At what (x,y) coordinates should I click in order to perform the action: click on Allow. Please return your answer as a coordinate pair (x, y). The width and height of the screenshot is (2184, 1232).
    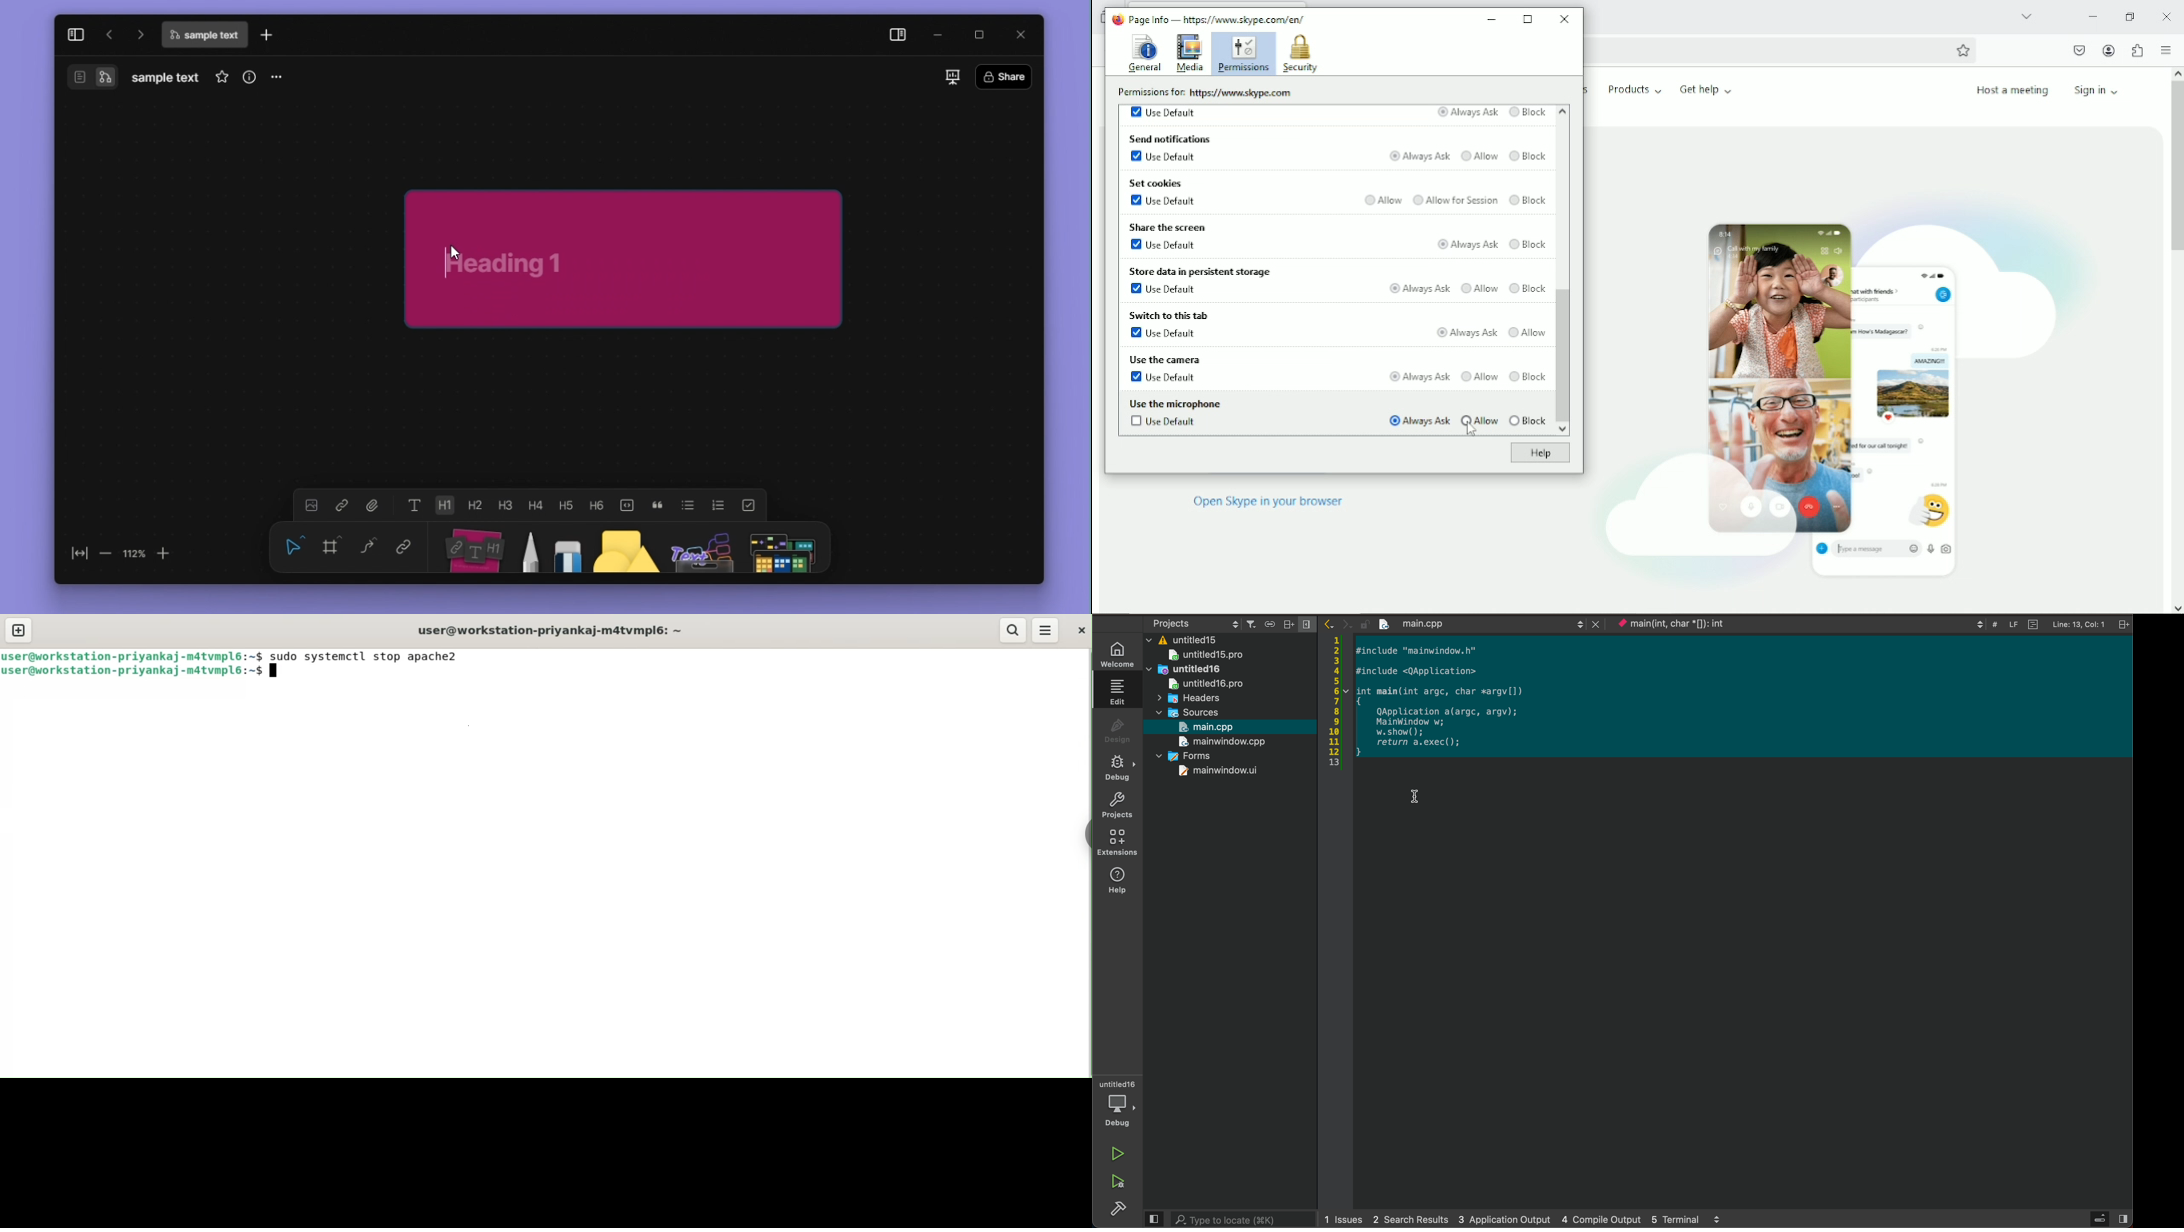
    Looking at the image, I should click on (1480, 419).